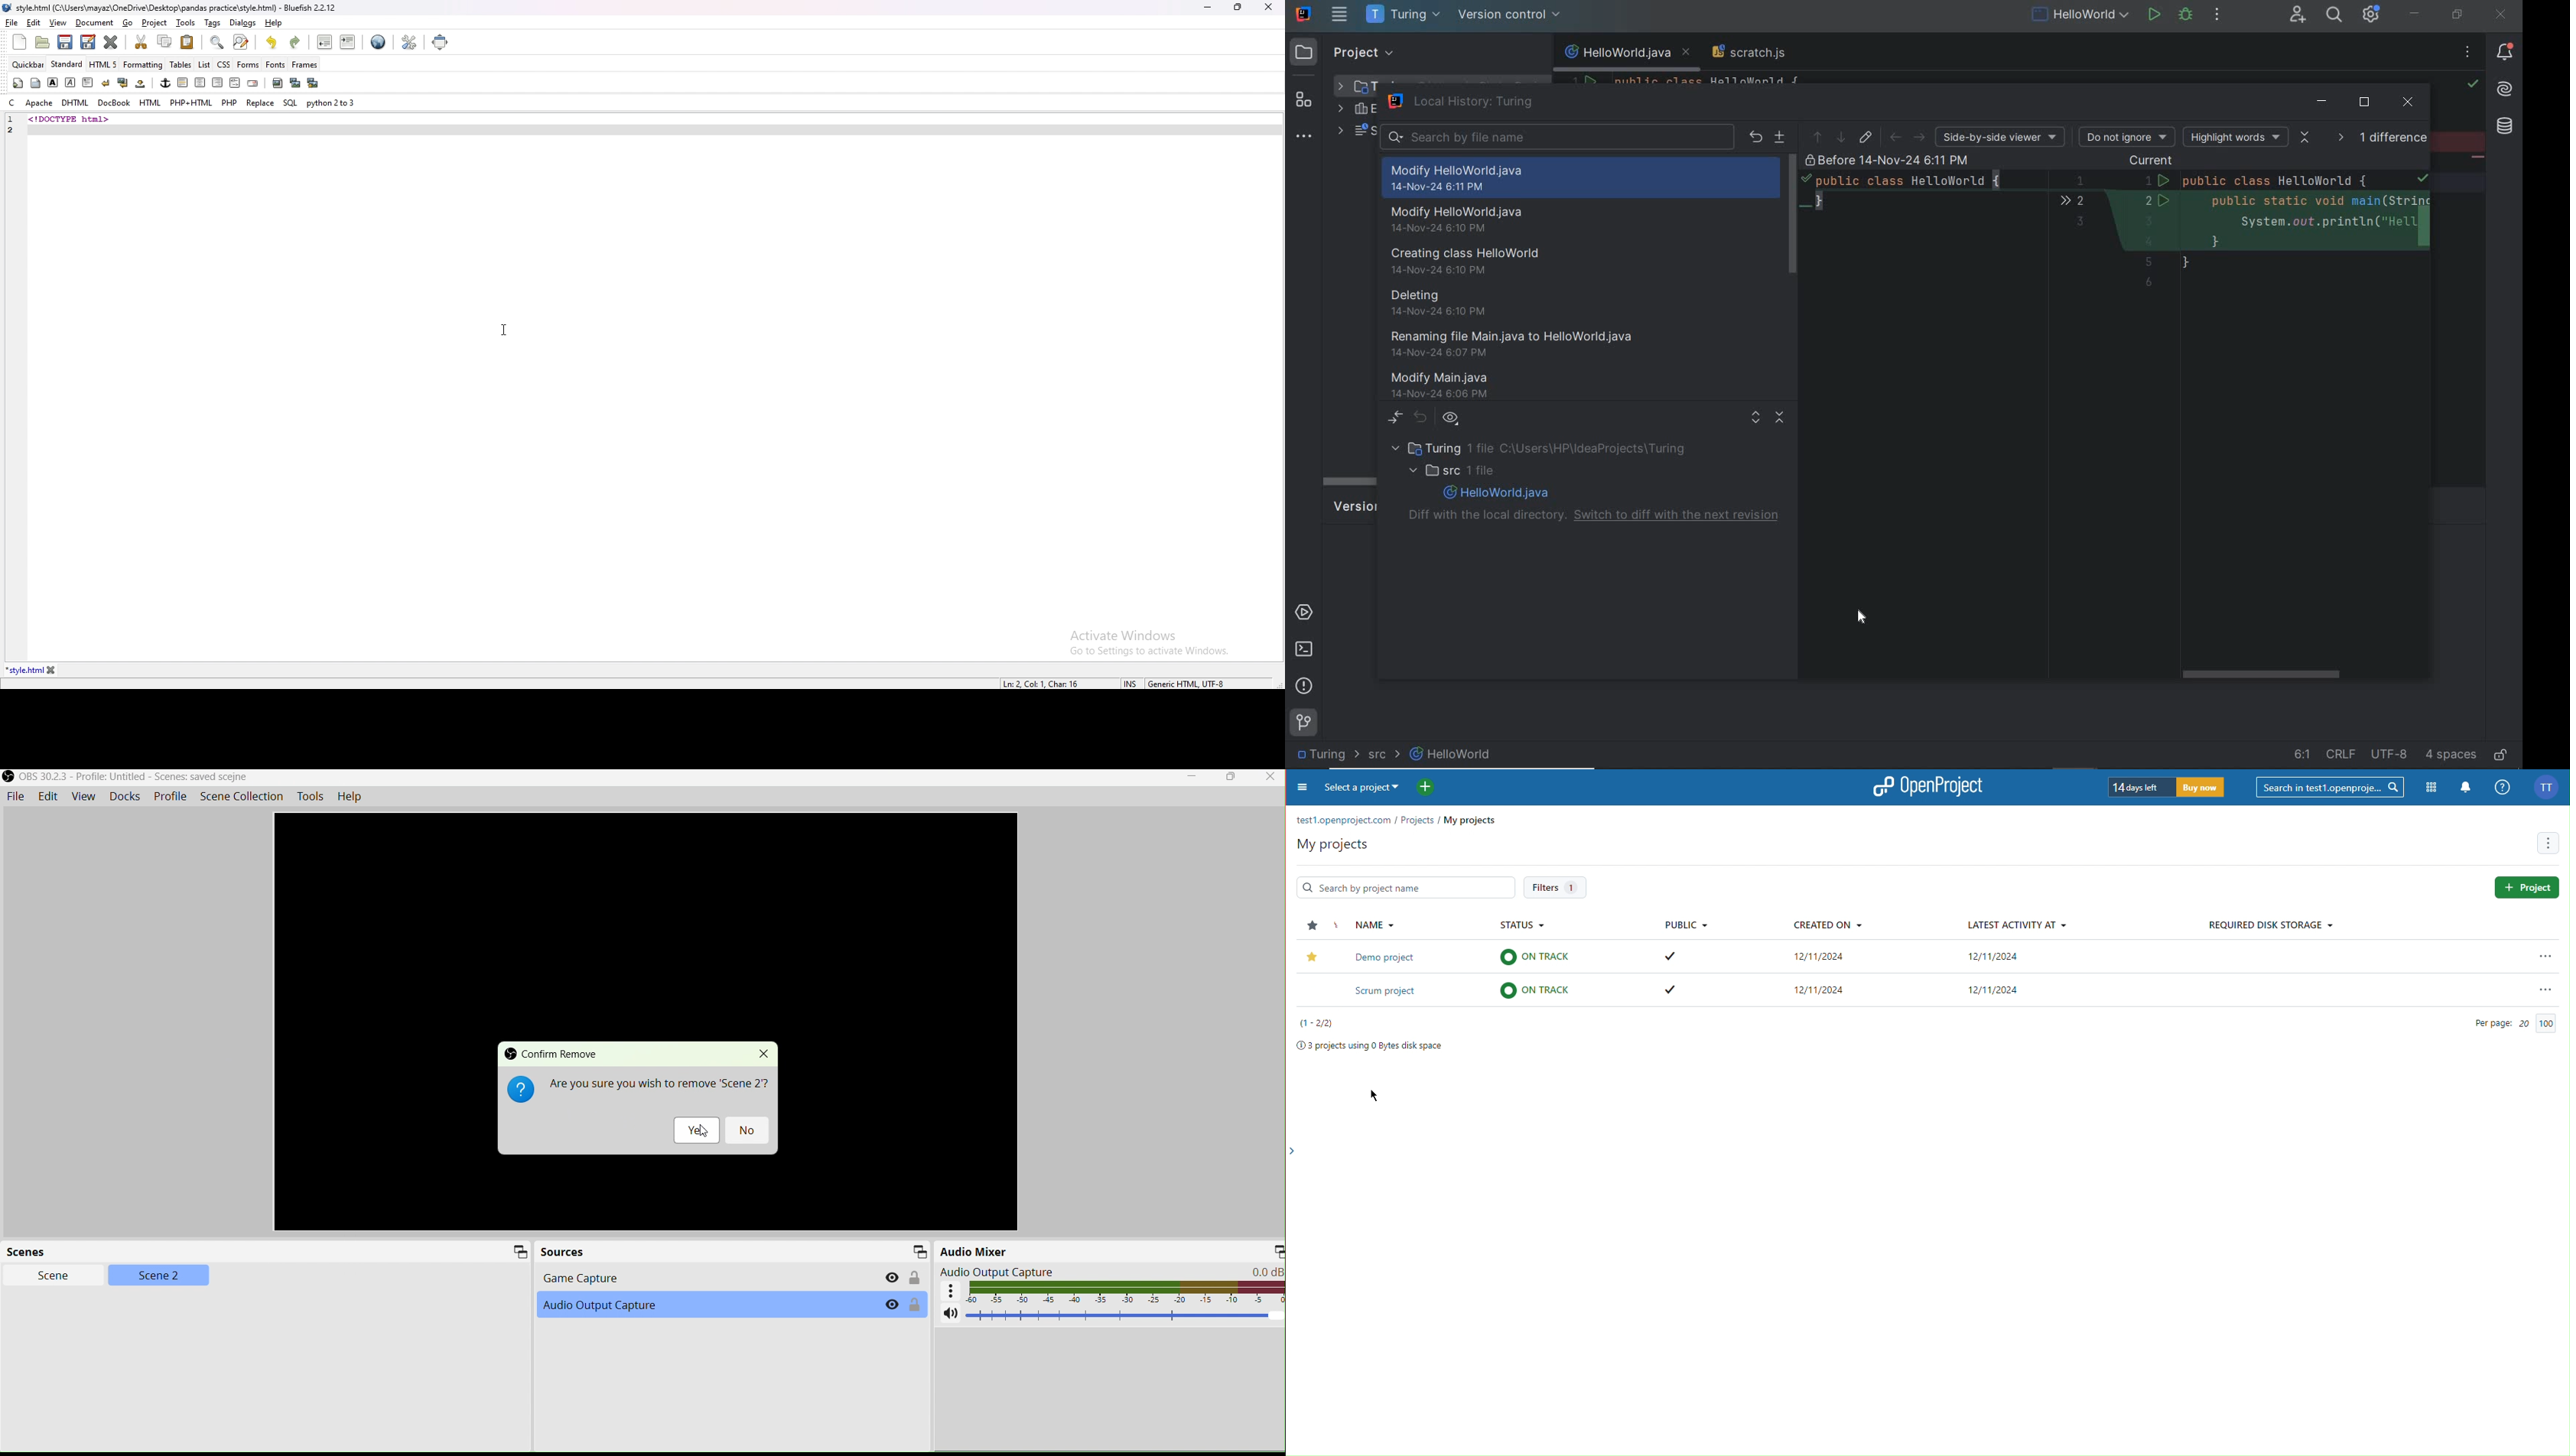  I want to click on Audio output Capture, so click(1112, 1272).